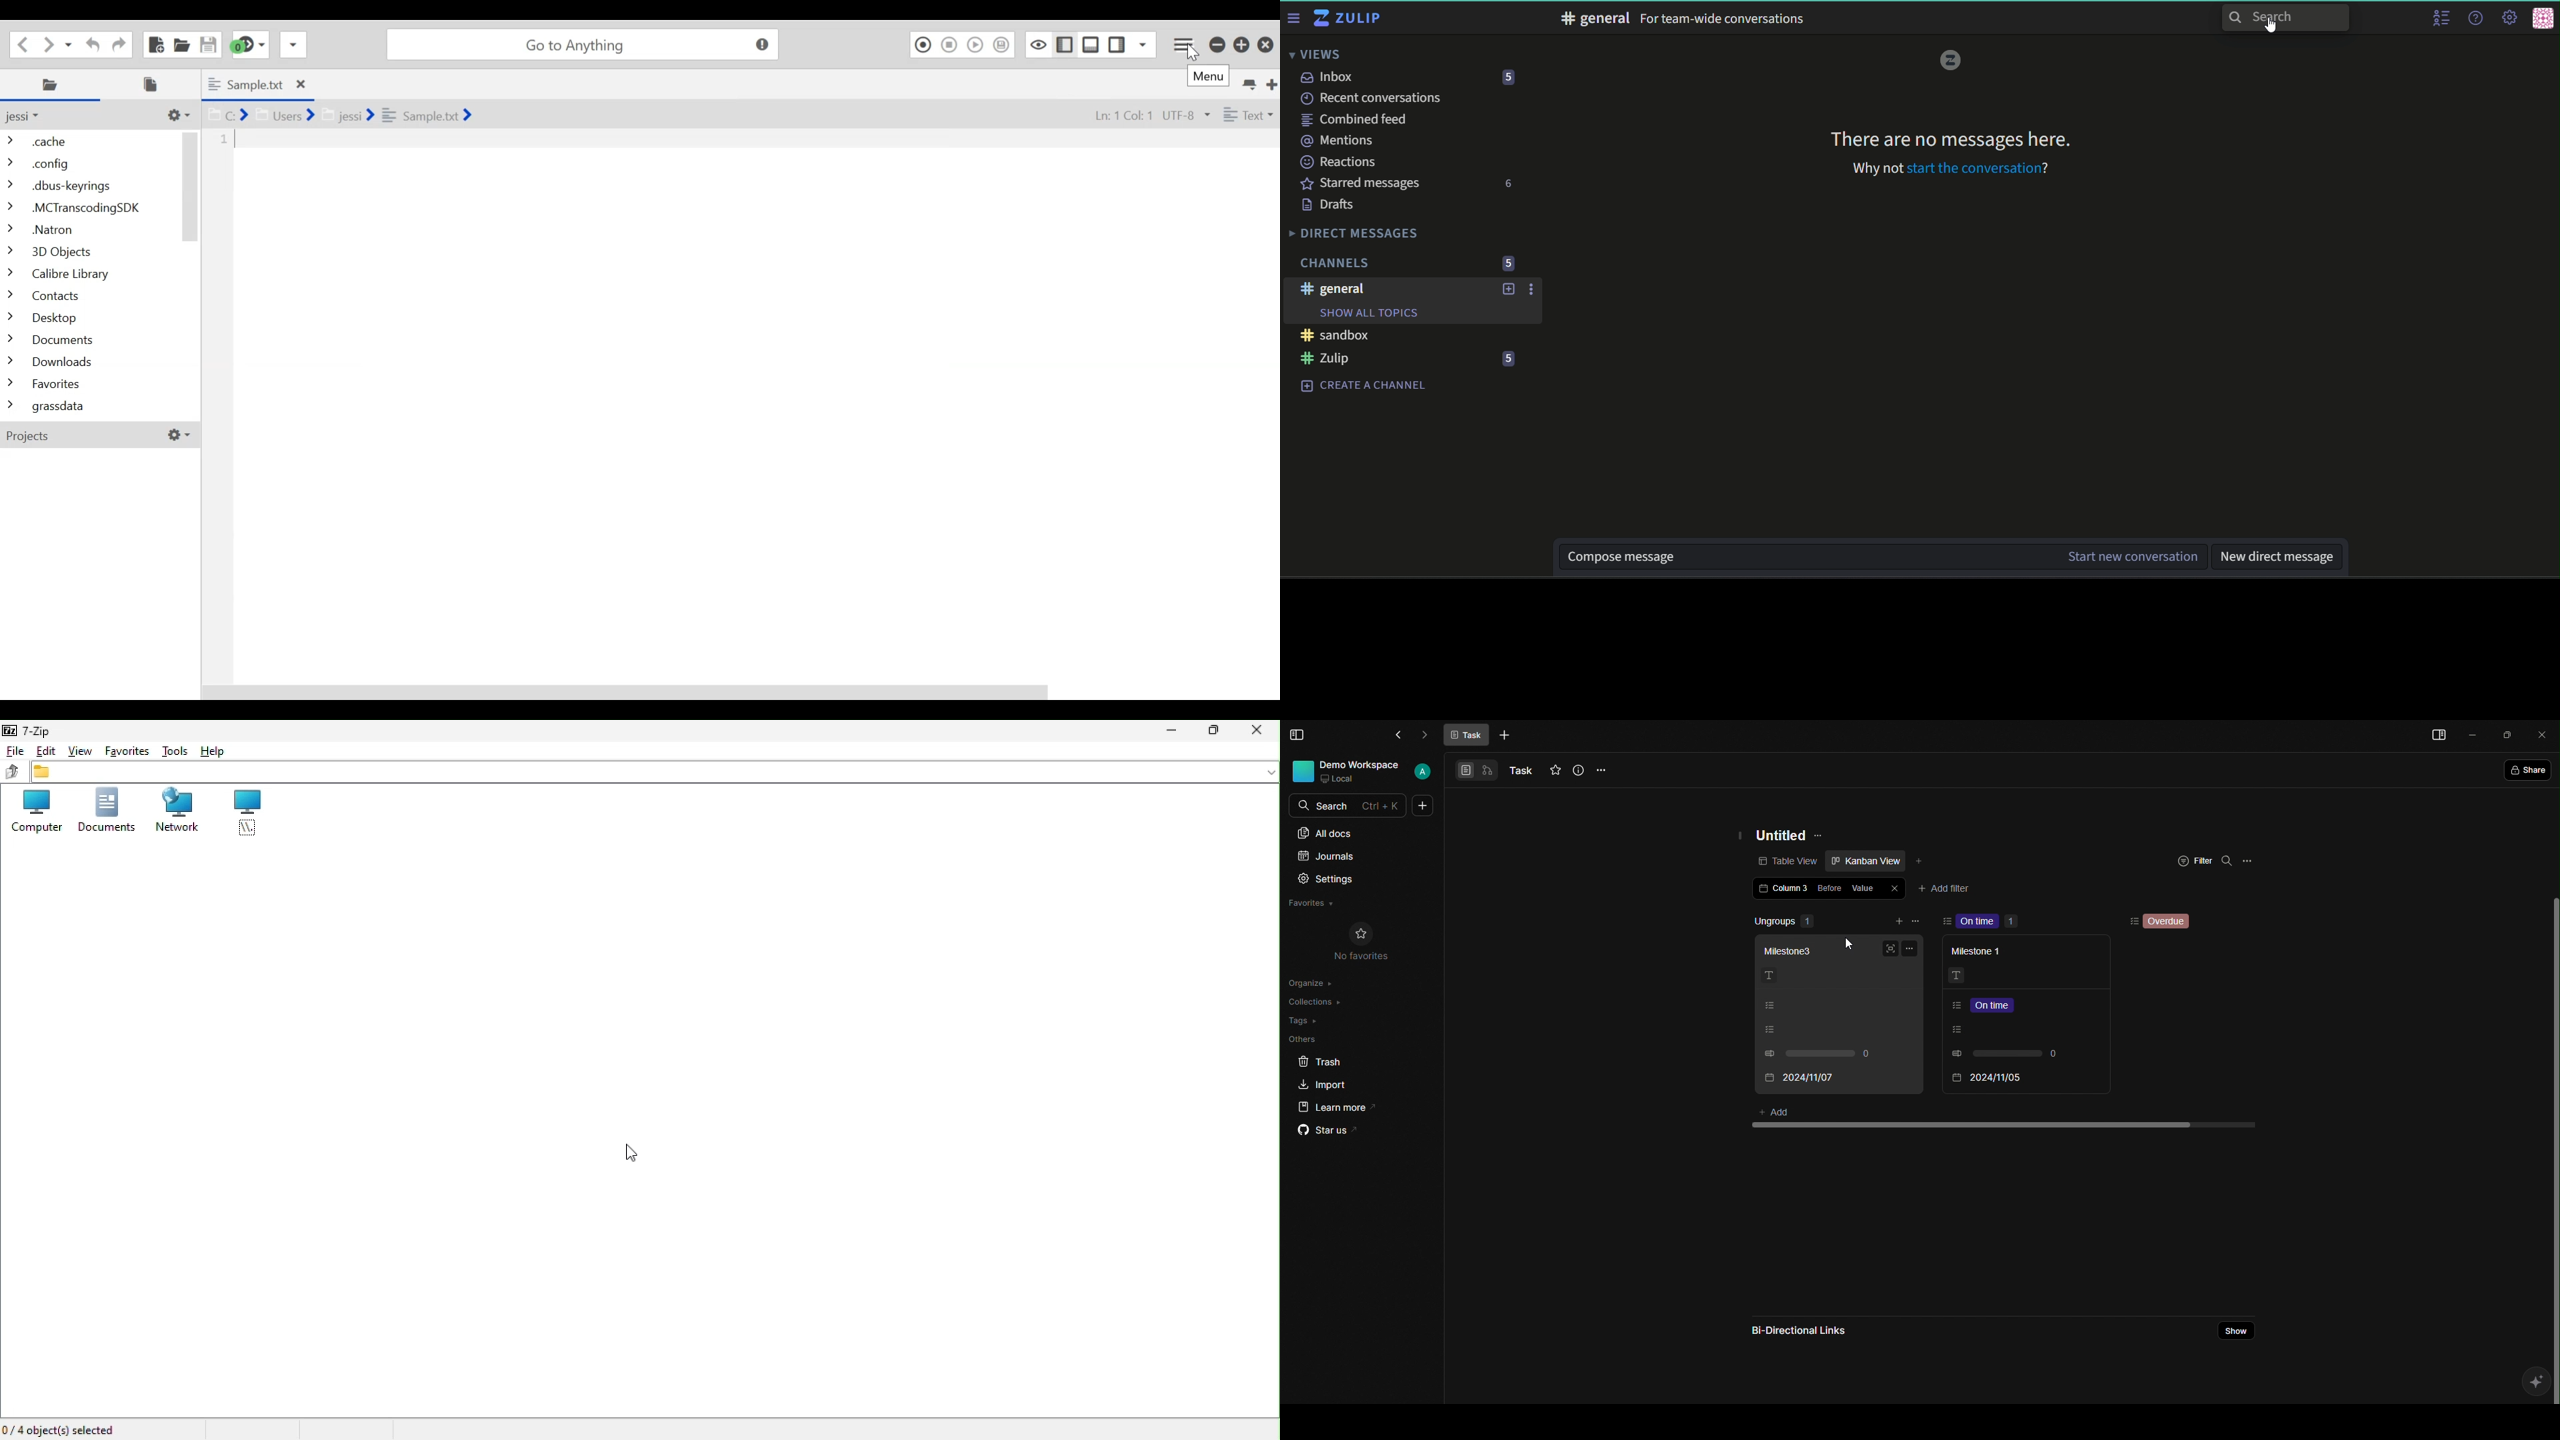  What do you see at coordinates (2278, 556) in the screenshot?
I see `textbox` at bounding box center [2278, 556].